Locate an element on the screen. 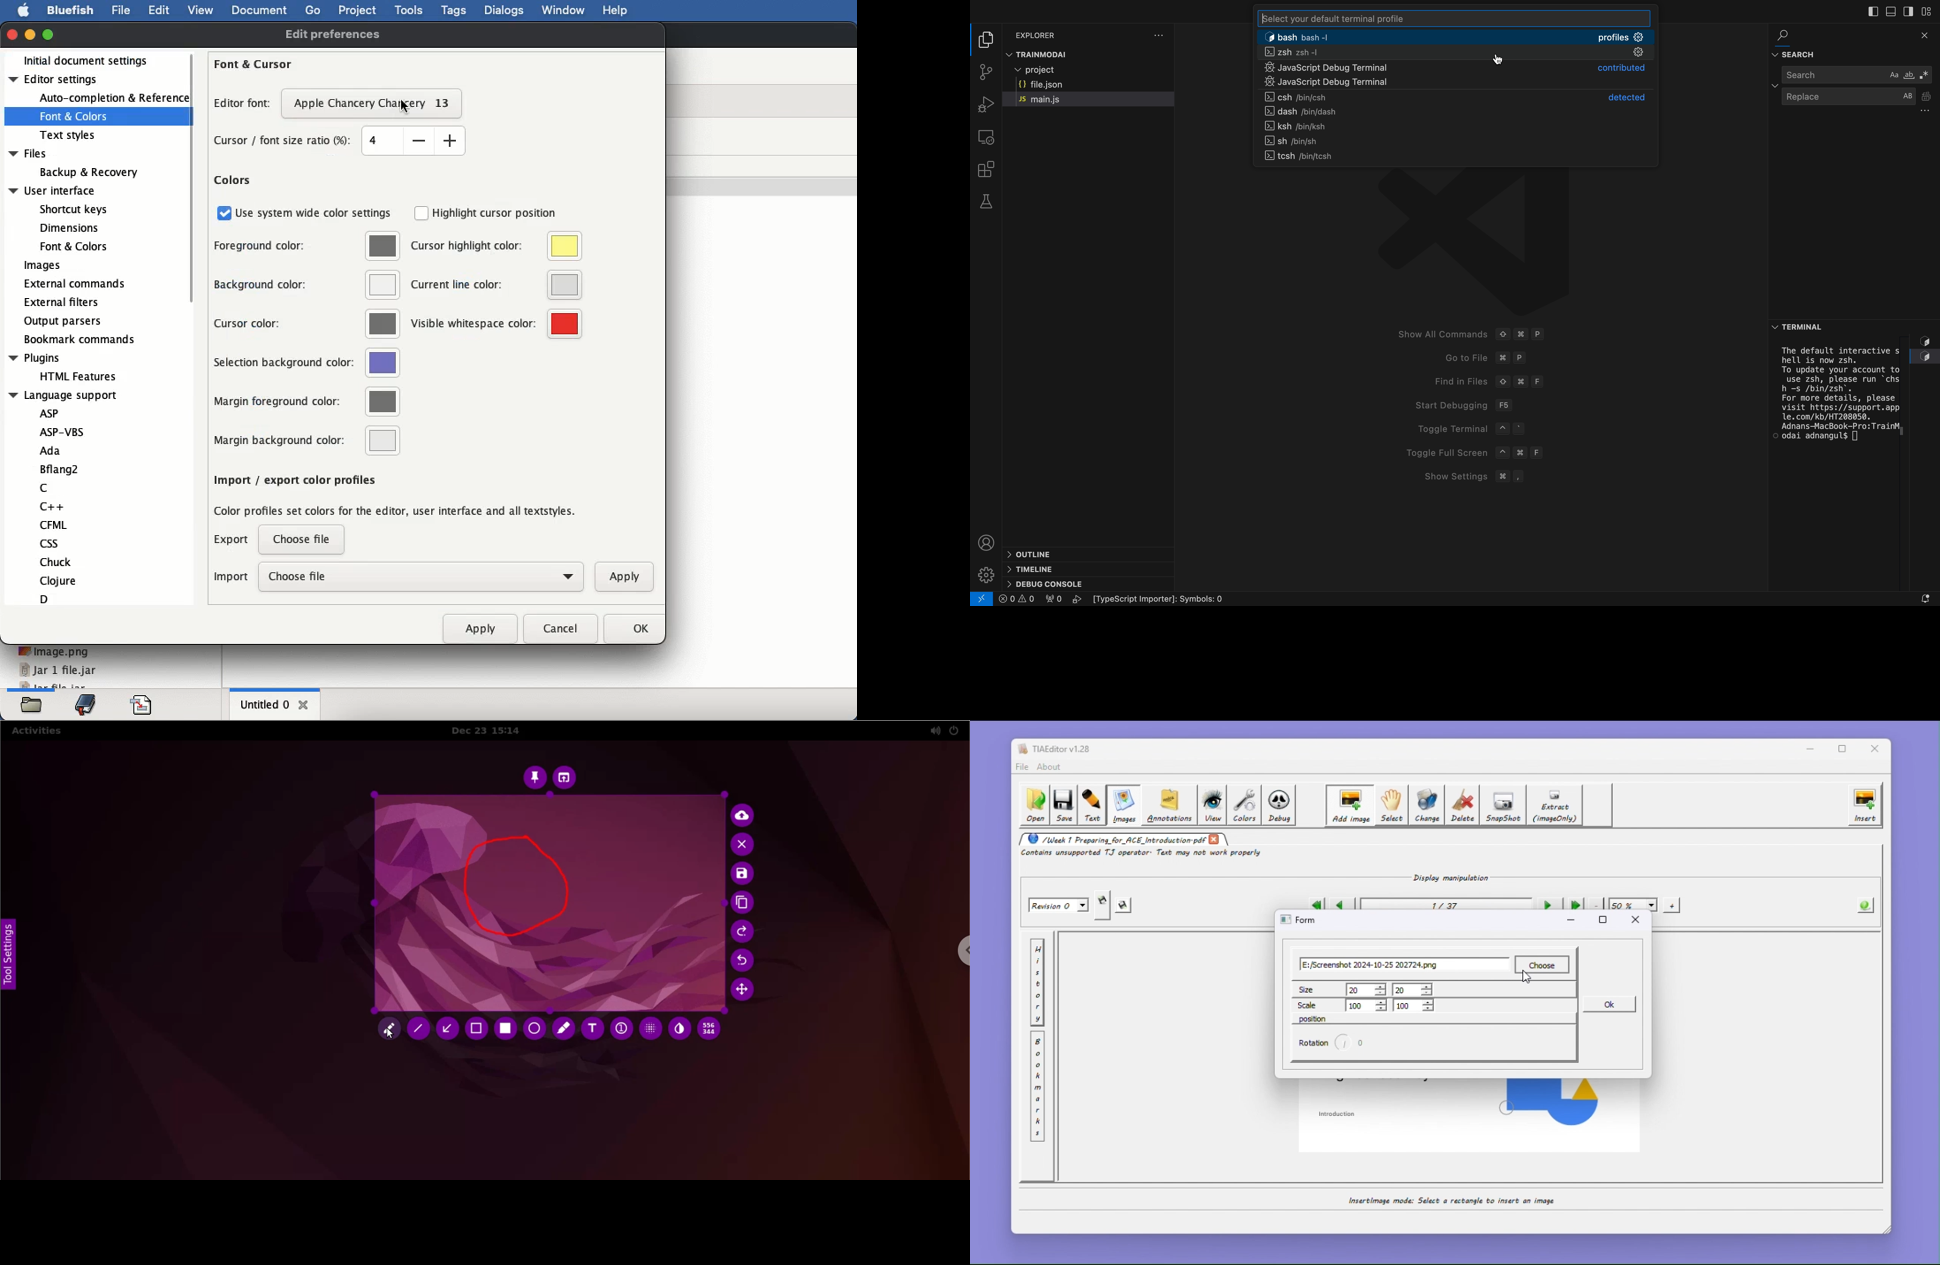 The width and height of the screenshot is (1960, 1288). pixelette is located at coordinates (651, 1030).